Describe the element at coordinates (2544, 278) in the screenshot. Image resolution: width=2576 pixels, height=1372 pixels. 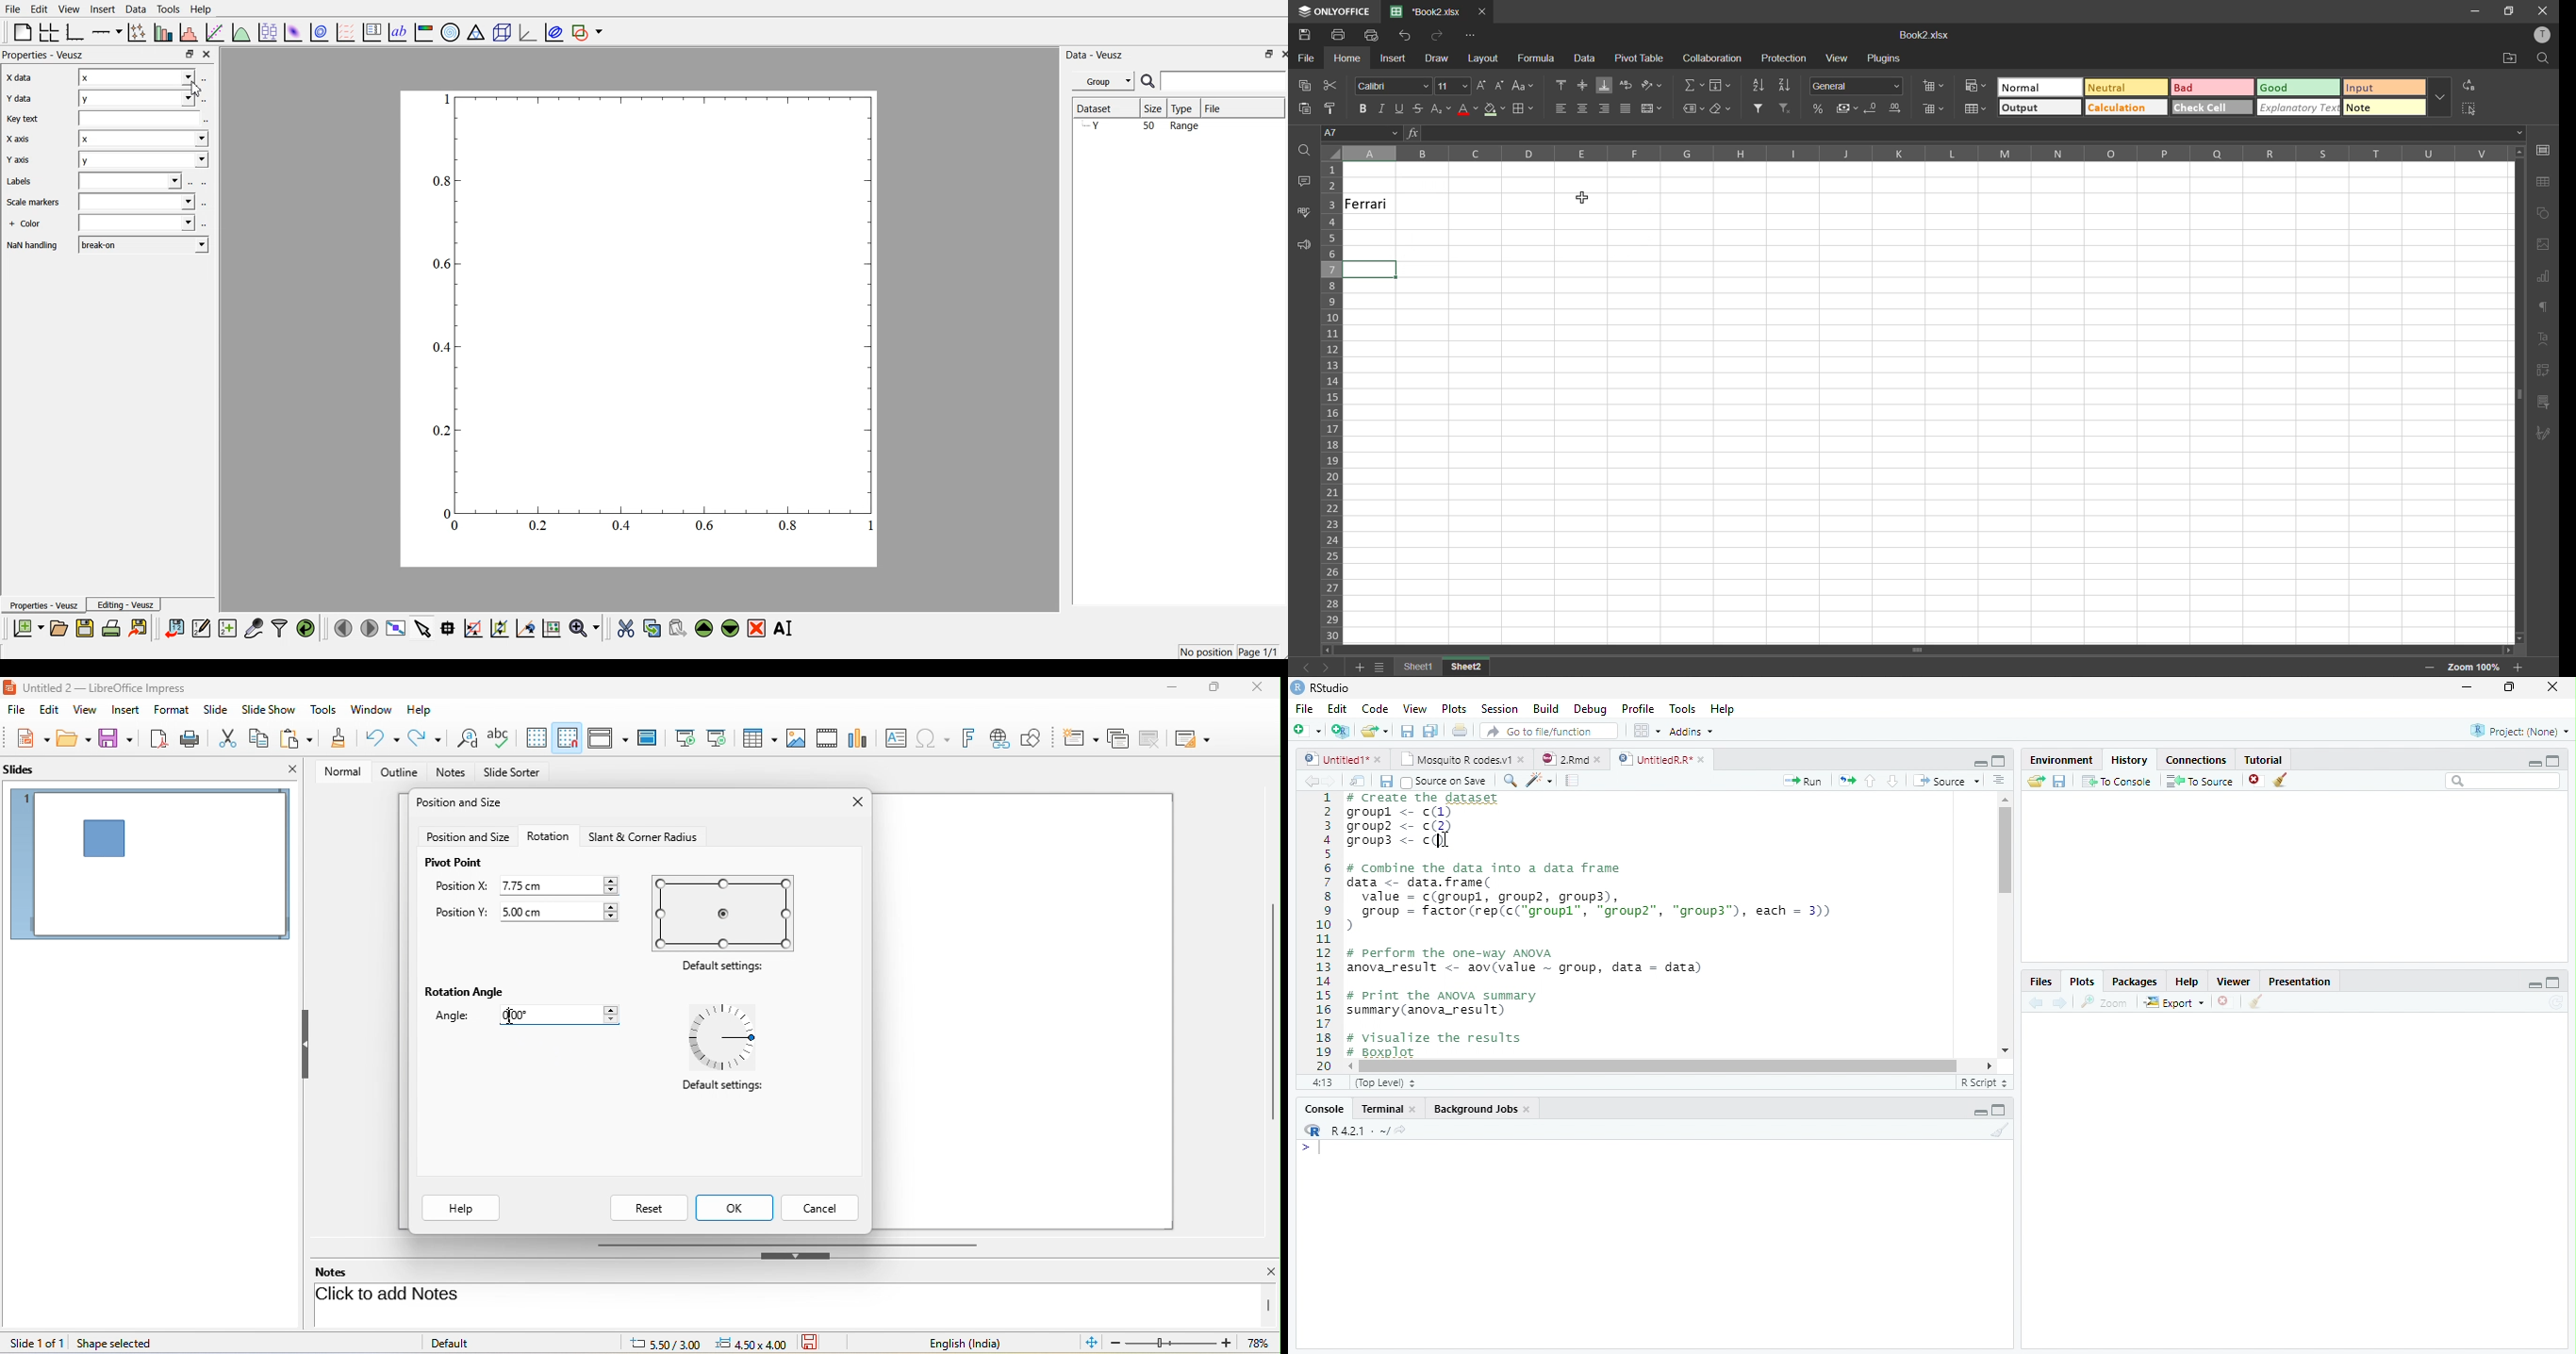
I see `charts` at that location.